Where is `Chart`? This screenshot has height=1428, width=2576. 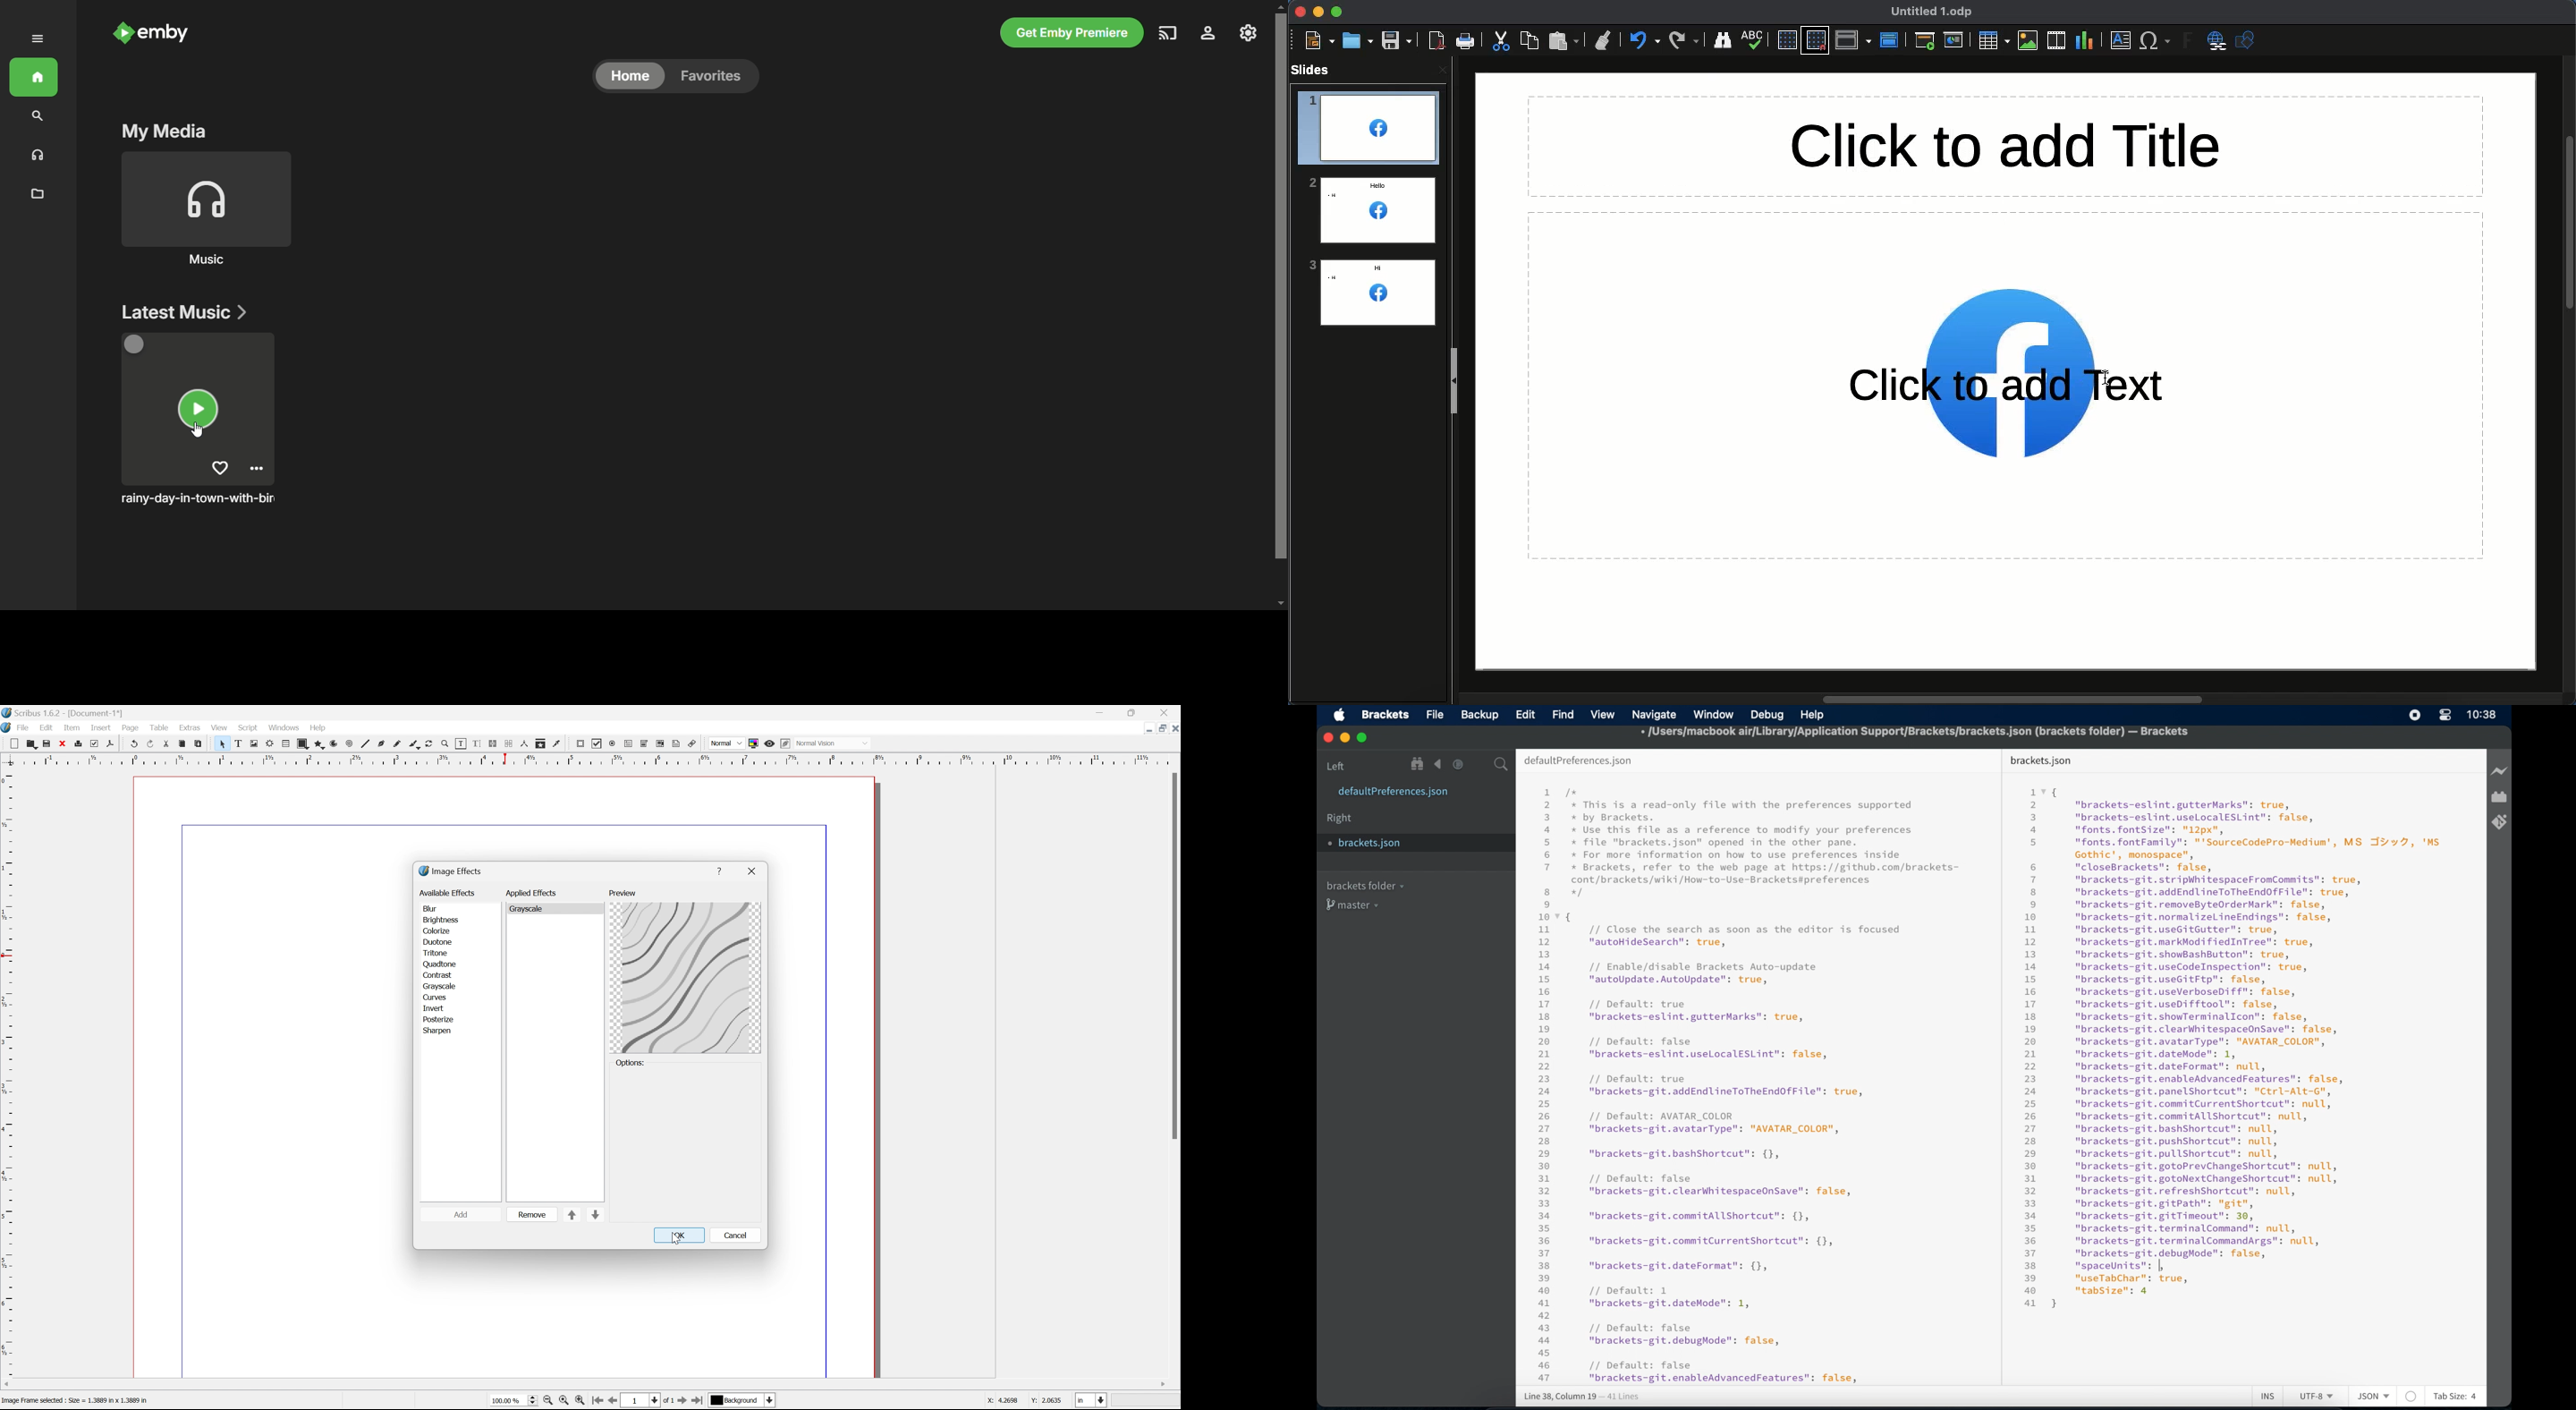
Chart is located at coordinates (2082, 42).